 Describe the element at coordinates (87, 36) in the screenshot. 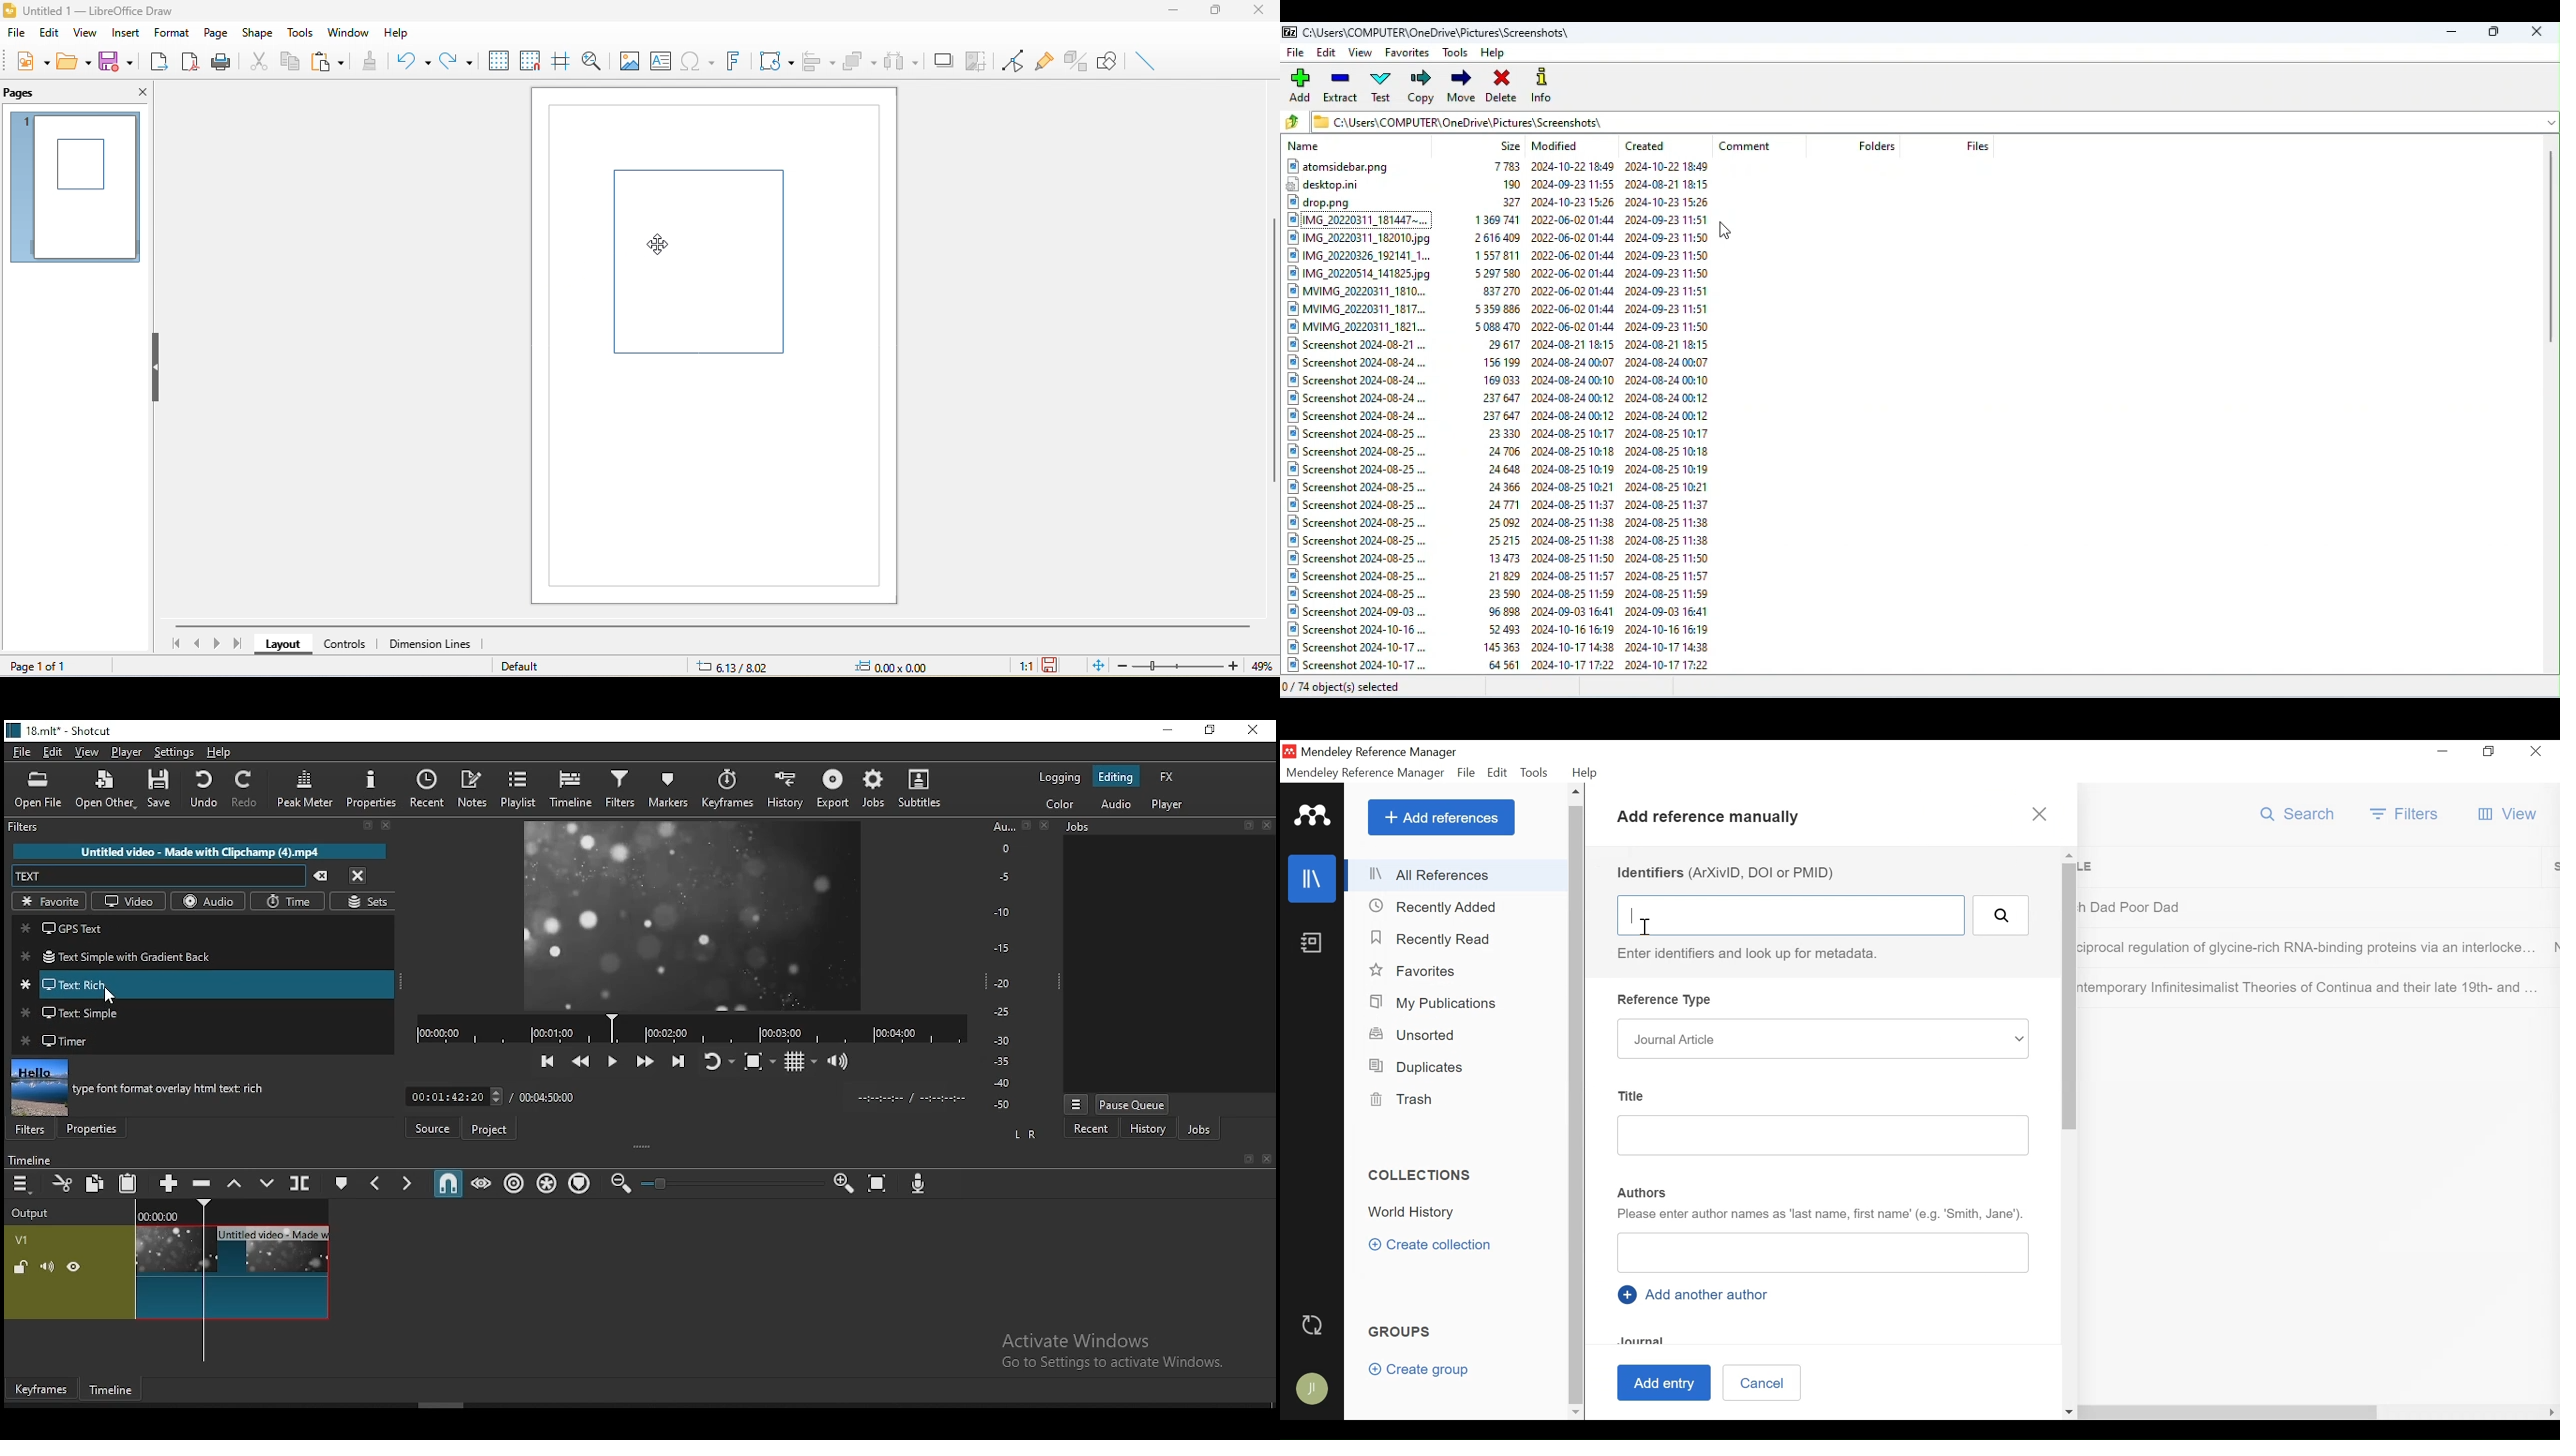

I see `view` at that location.